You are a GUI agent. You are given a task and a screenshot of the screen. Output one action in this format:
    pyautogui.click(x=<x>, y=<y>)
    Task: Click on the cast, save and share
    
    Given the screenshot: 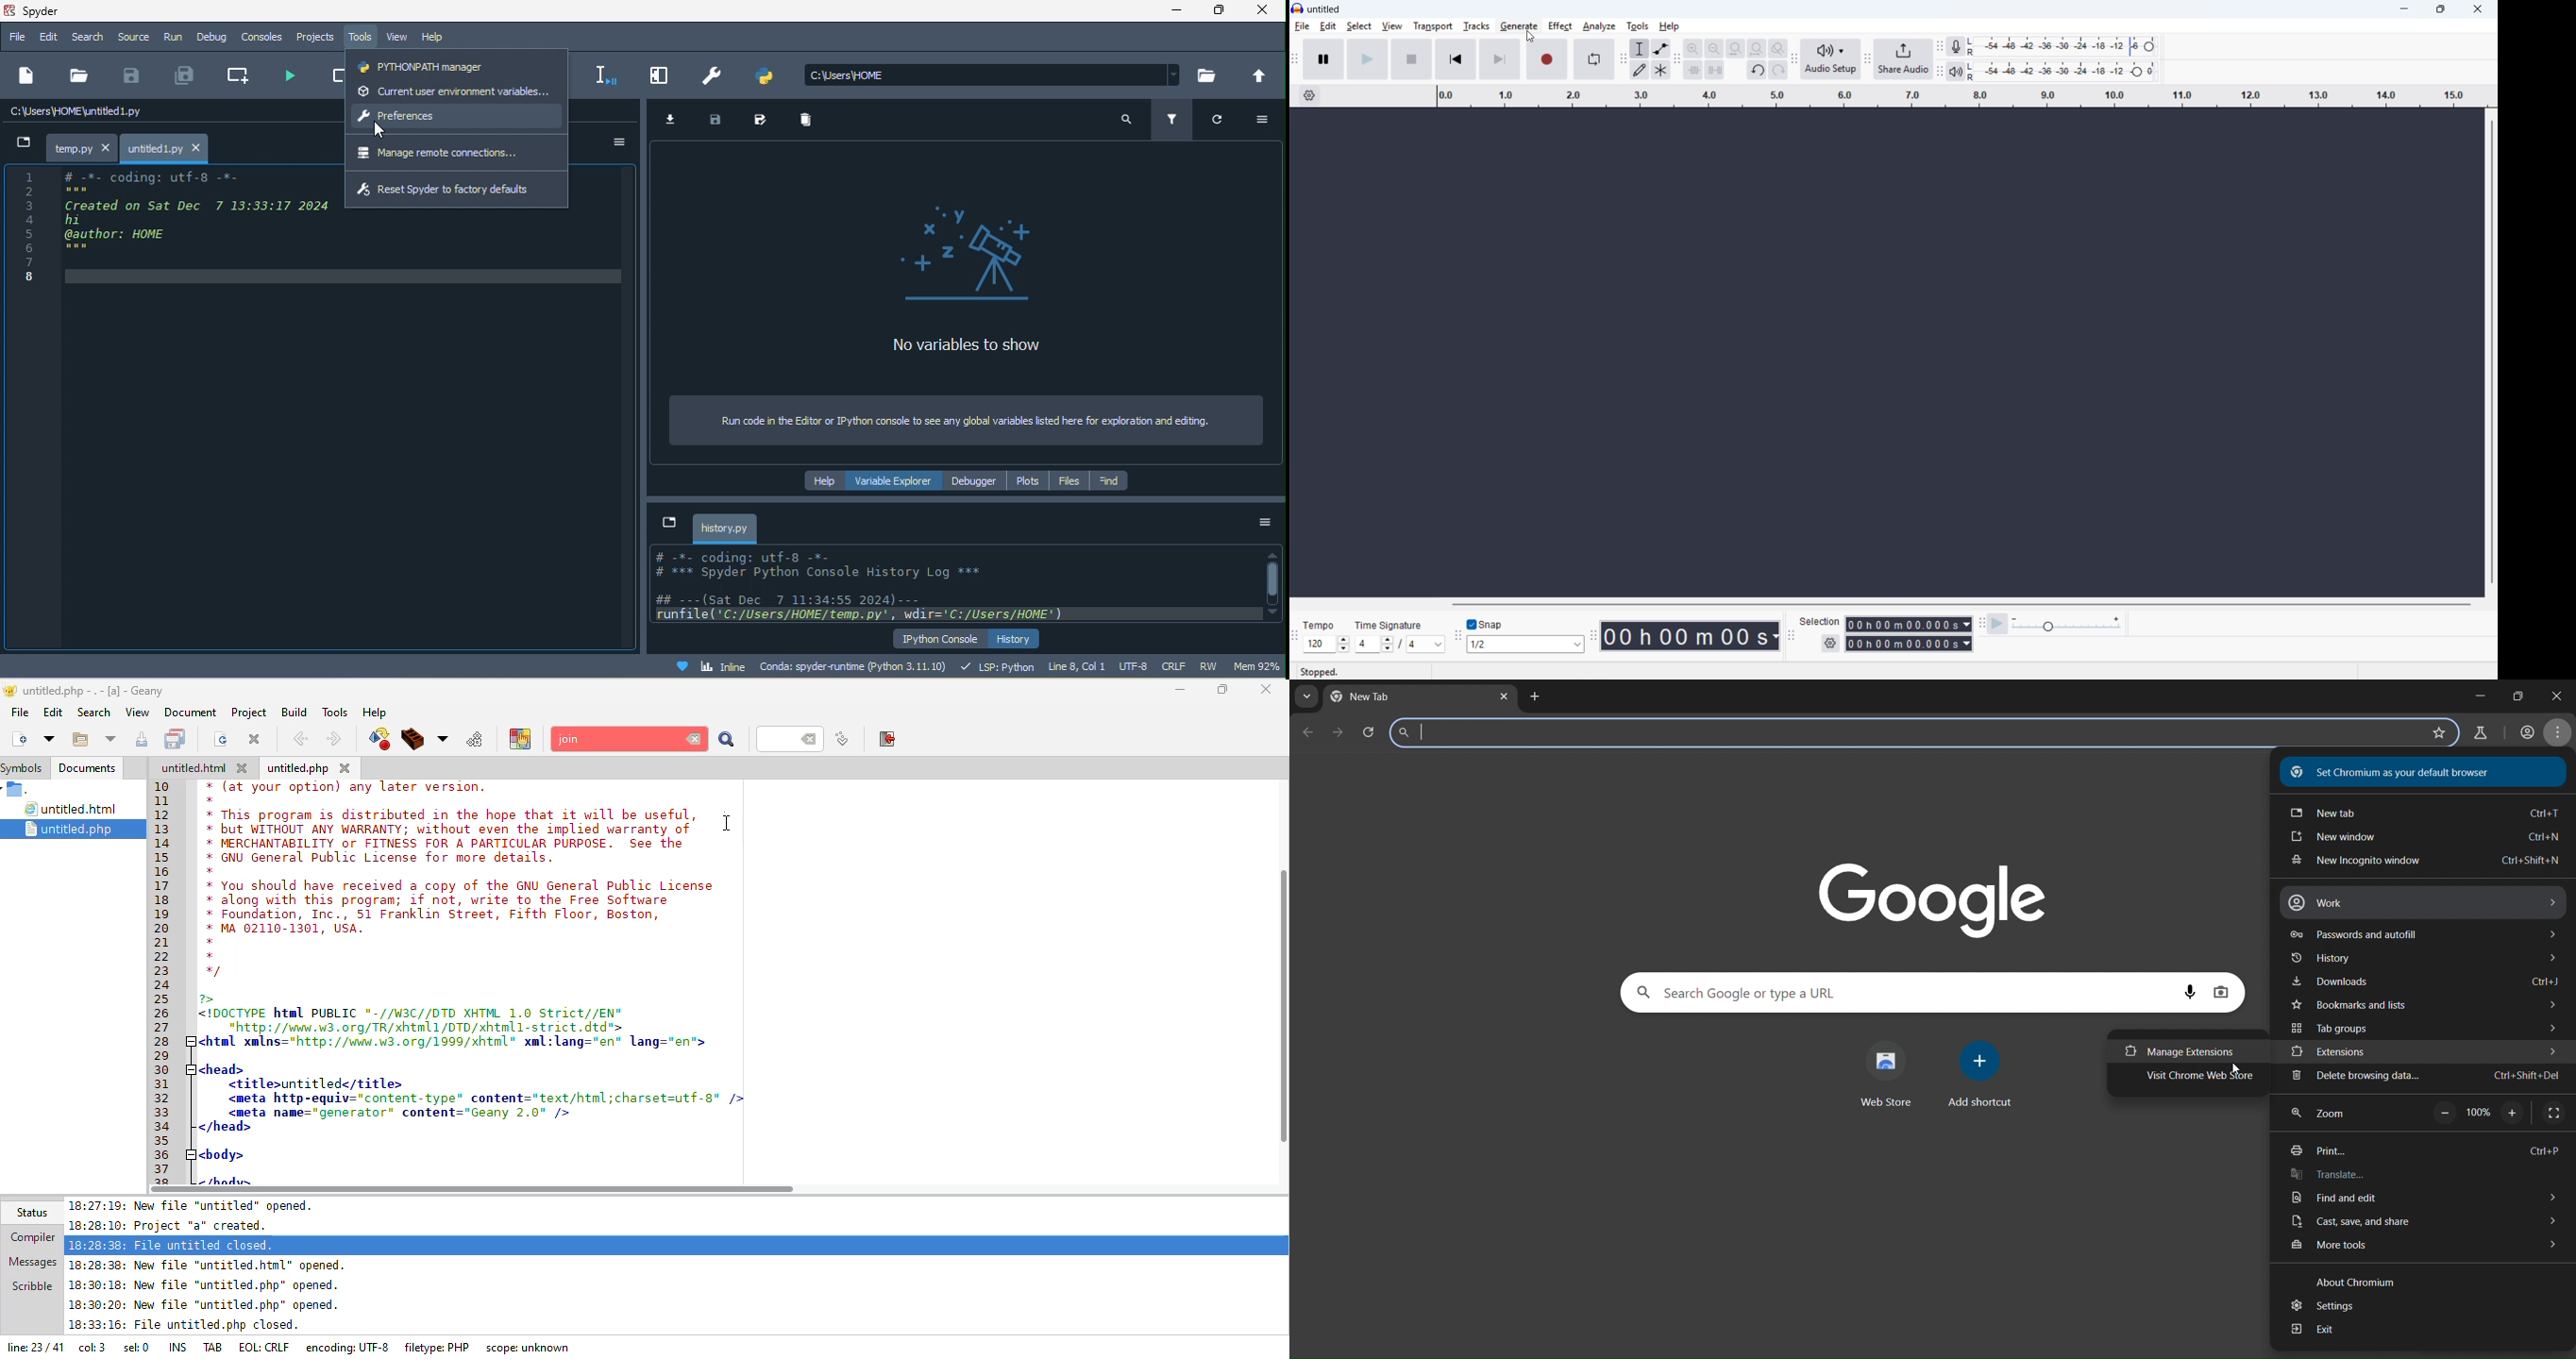 What is the action you would take?
    pyautogui.click(x=2426, y=1222)
    